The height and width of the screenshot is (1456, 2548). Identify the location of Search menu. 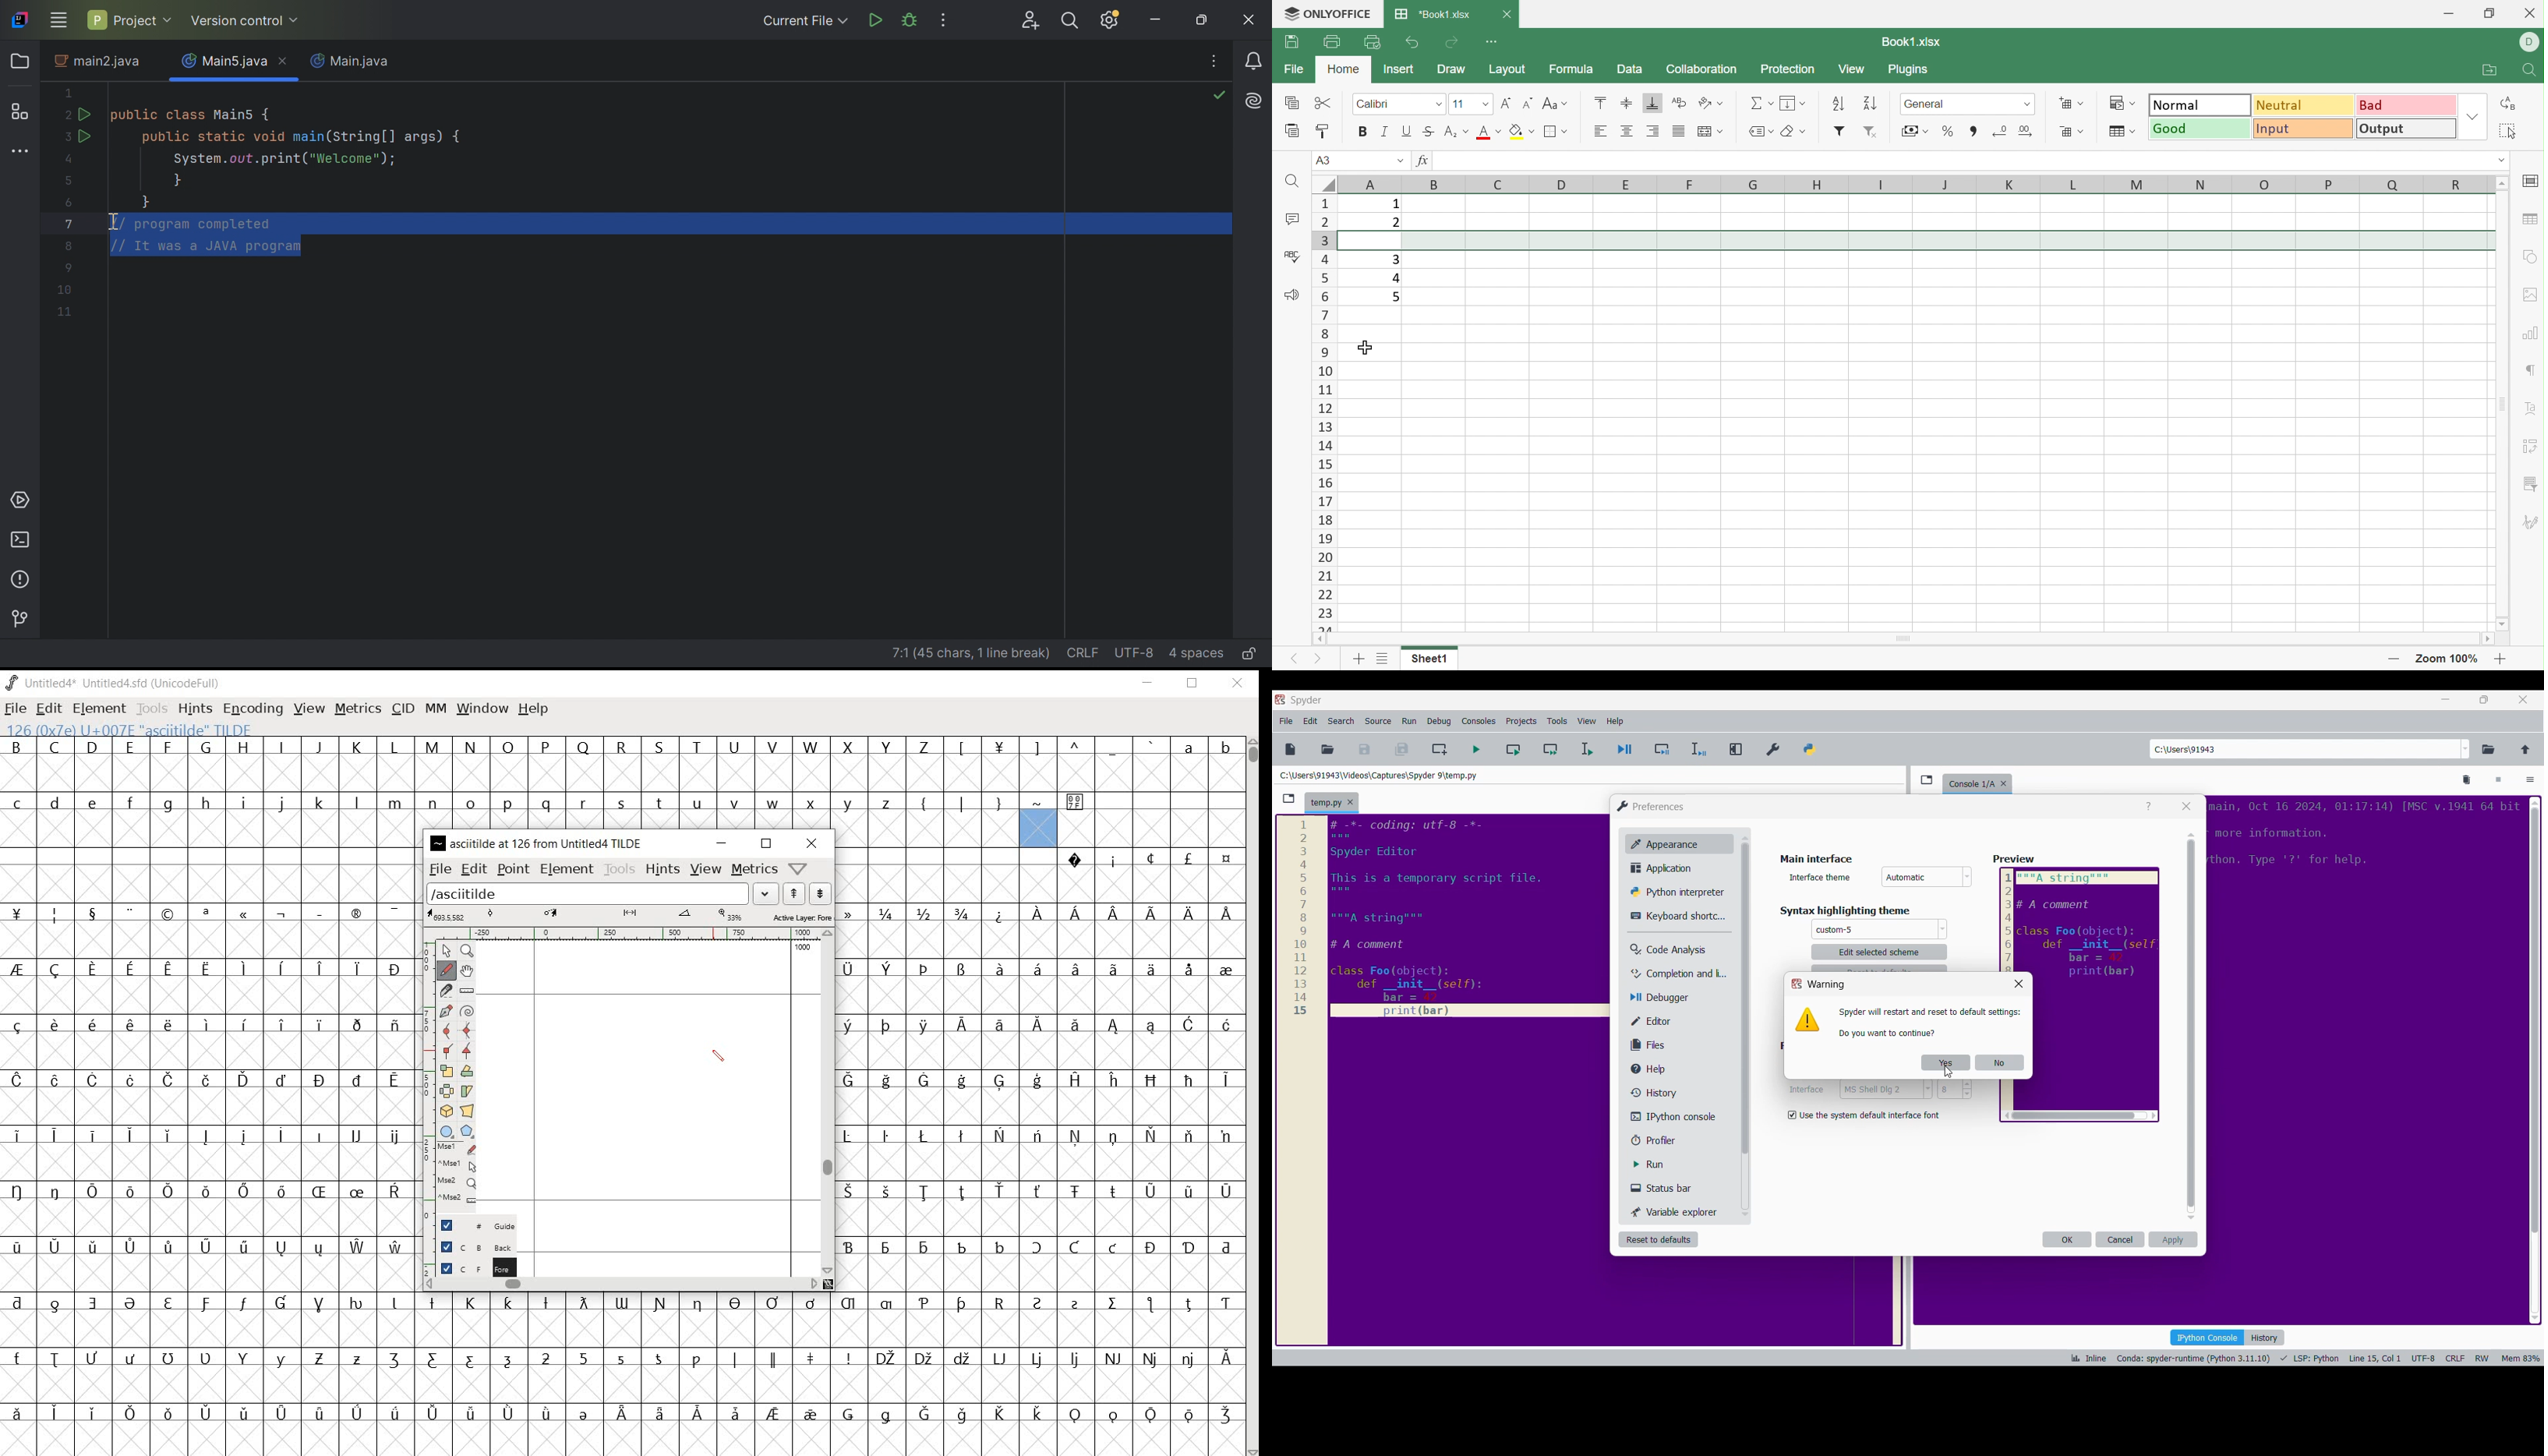
(1341, 721).